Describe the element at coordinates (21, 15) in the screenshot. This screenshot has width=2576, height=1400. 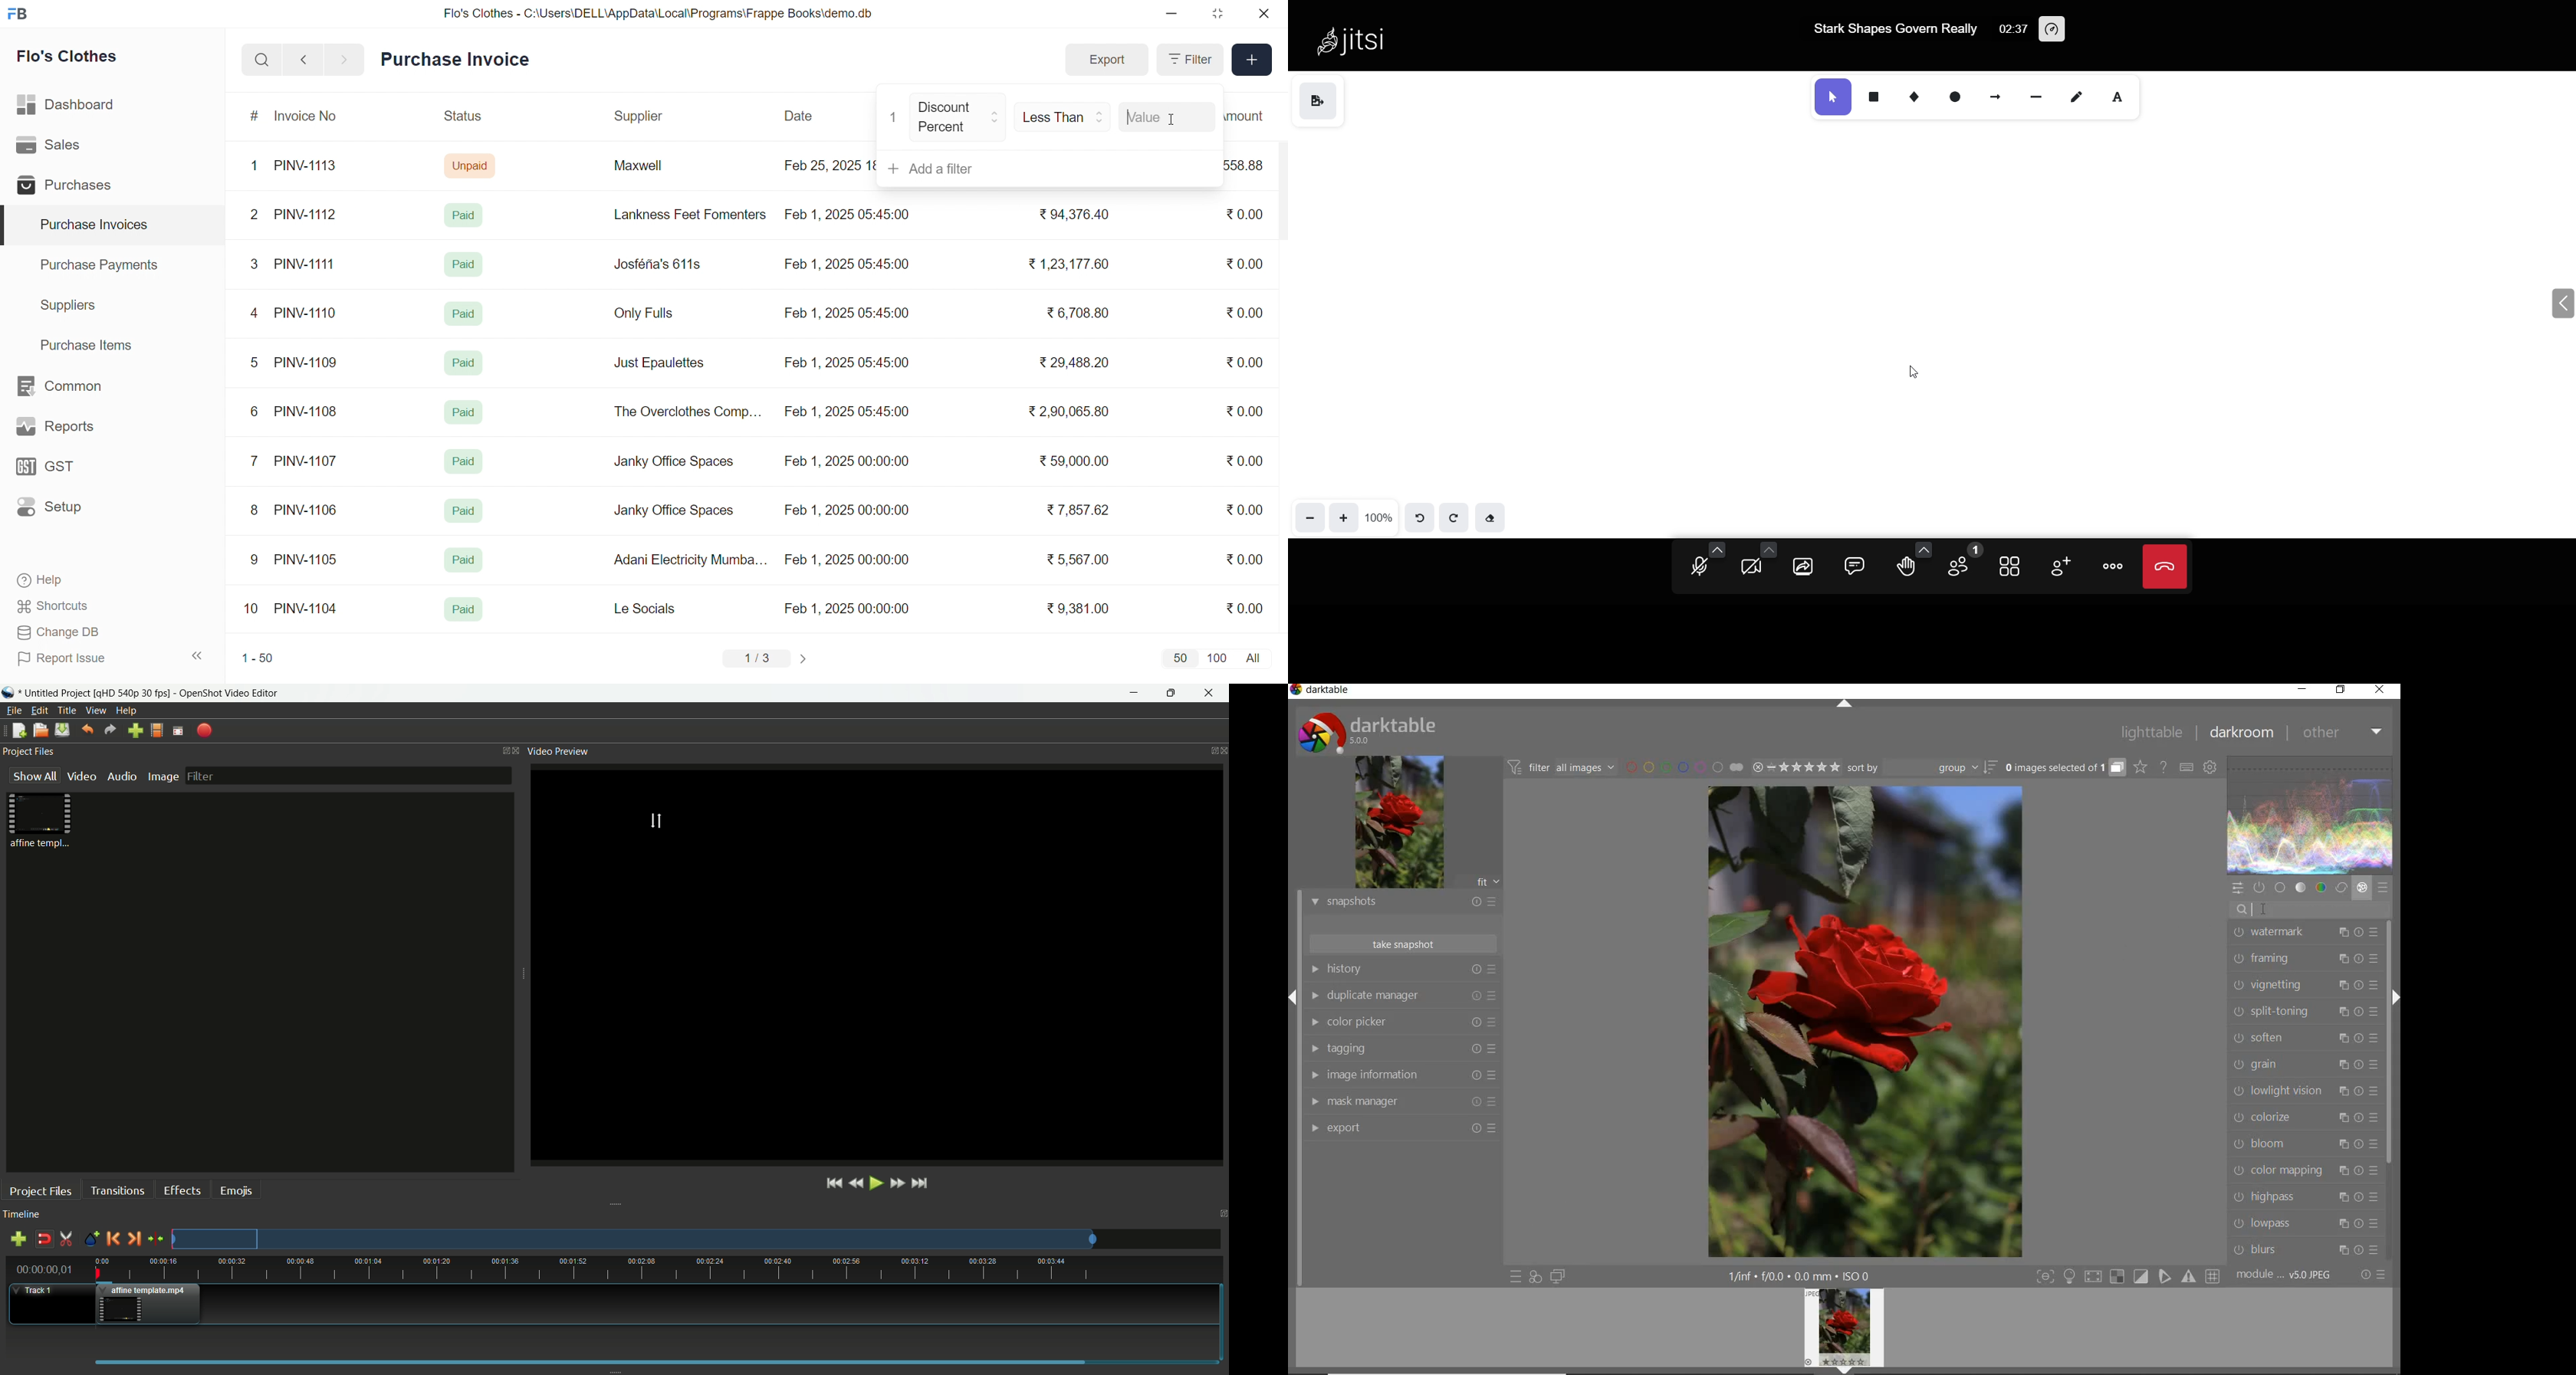
I see `logo` at that location.